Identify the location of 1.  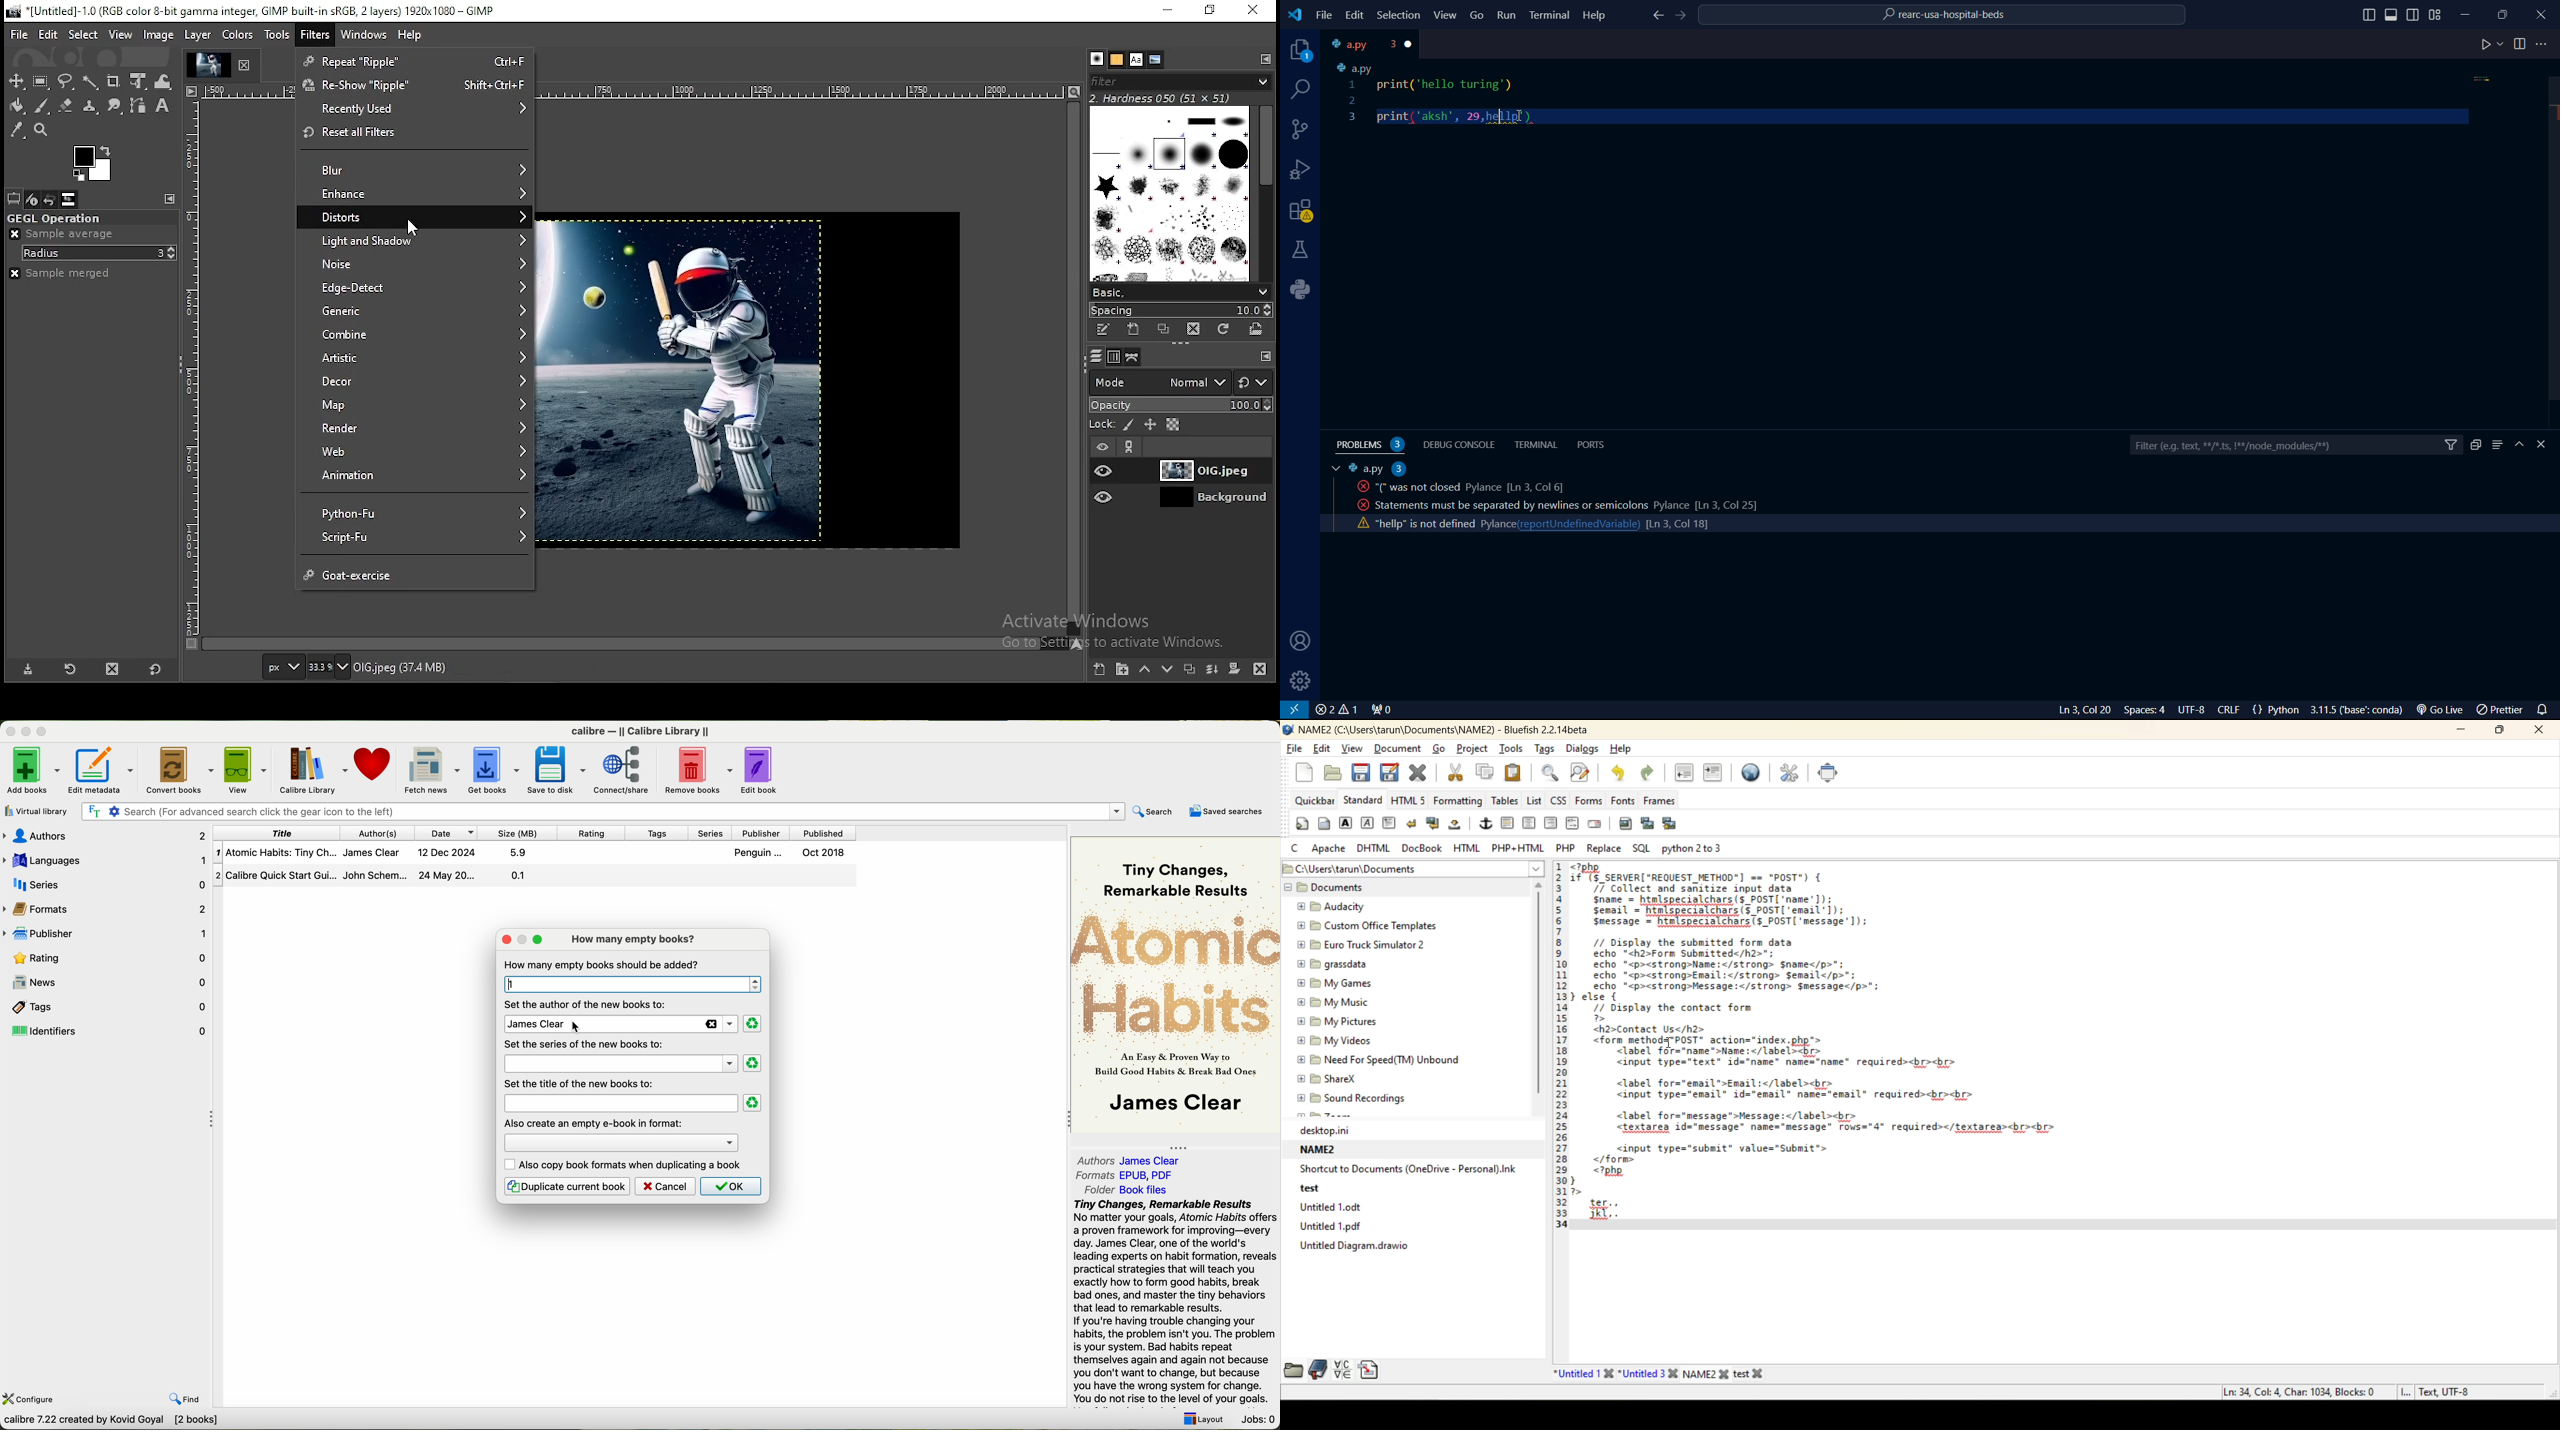
(629, 984).